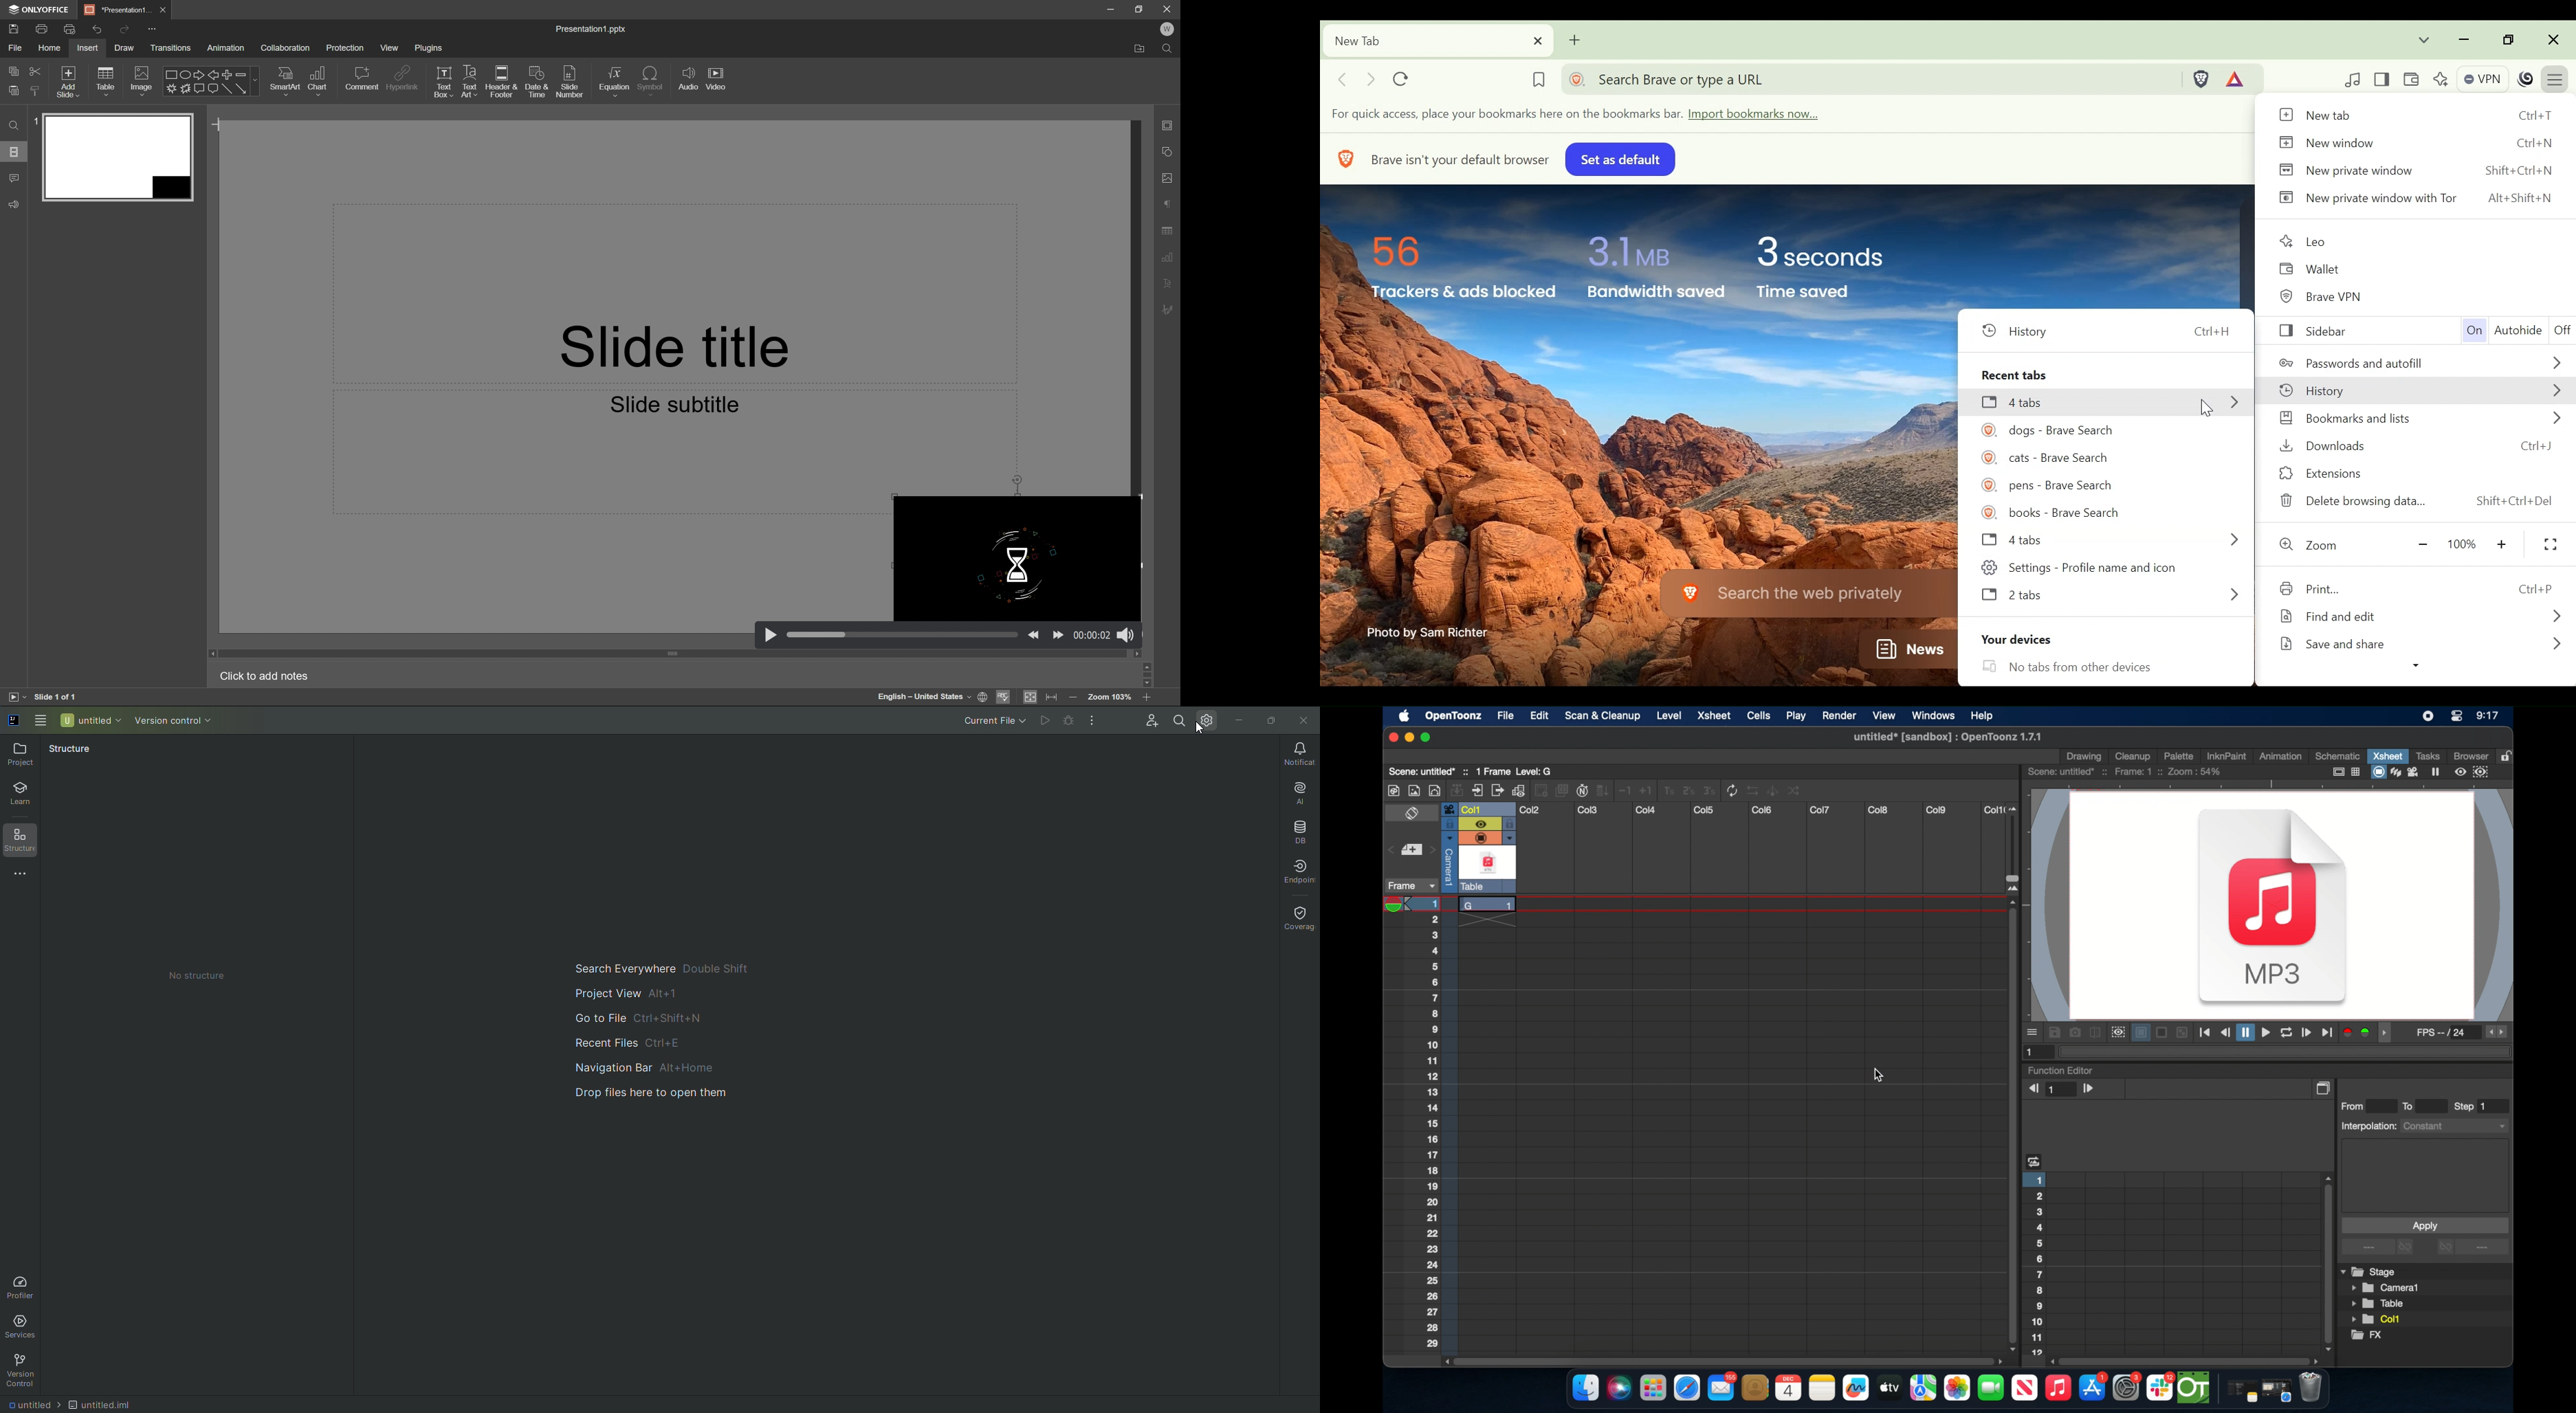 This screenshot has width=2576, height=1428. I want to click on preview, so click(2474, 772).